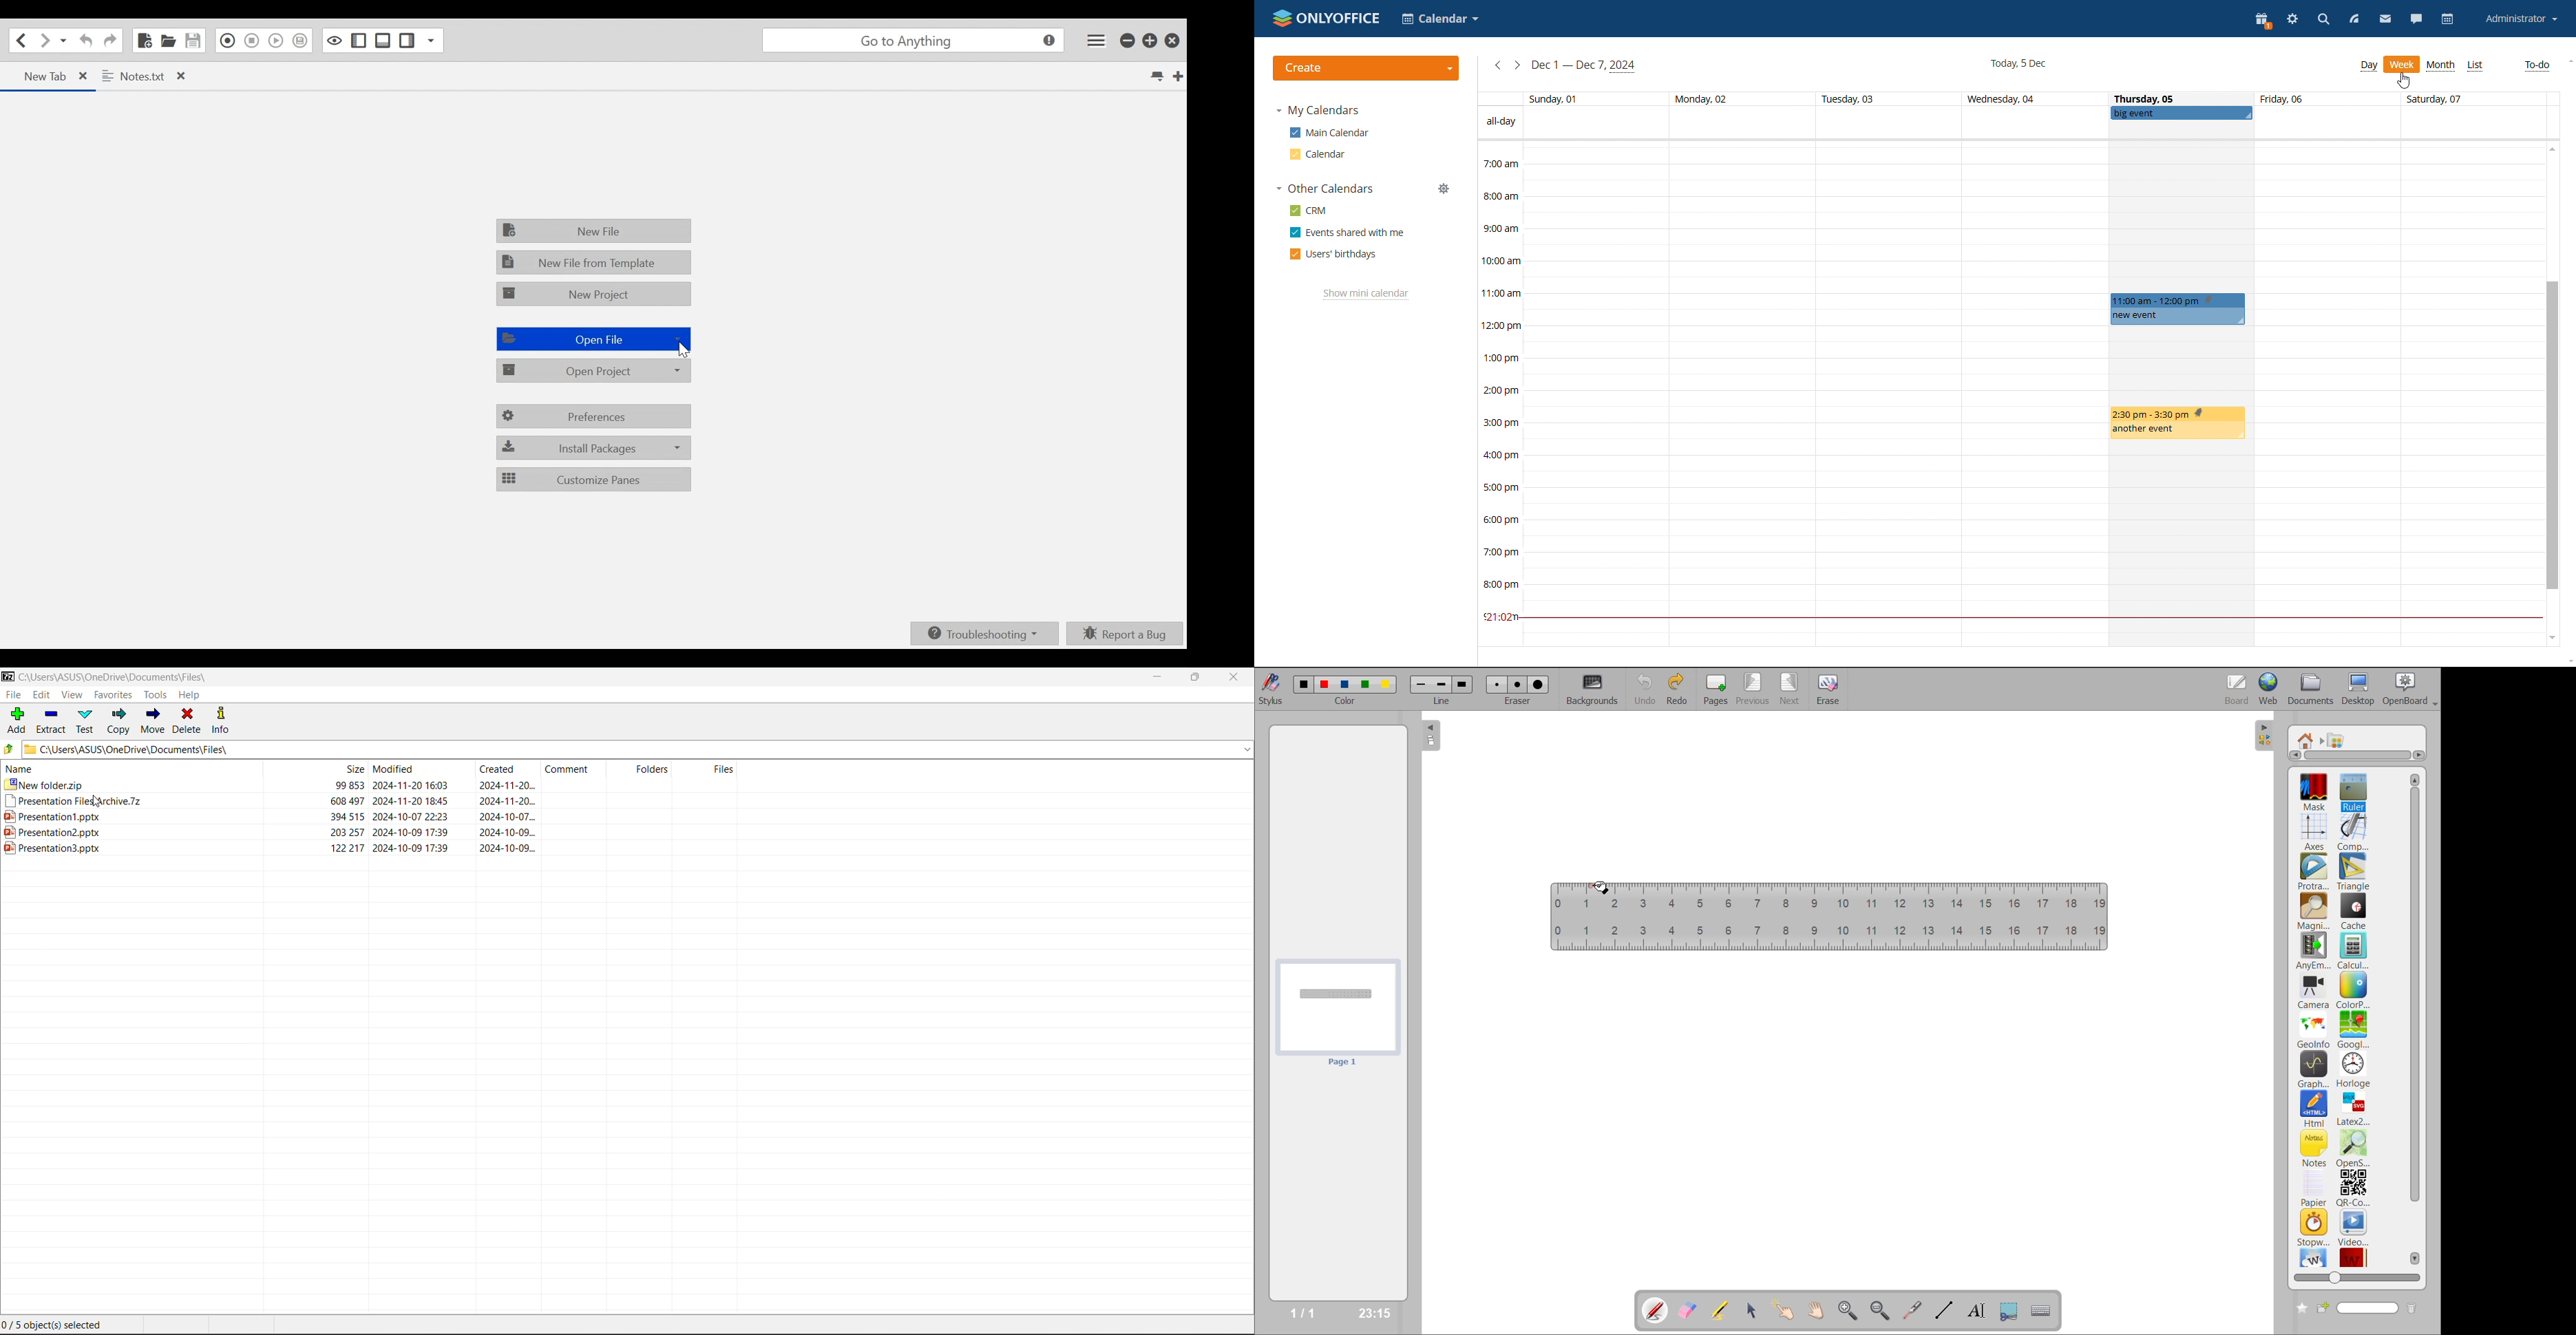 The height and width of the screenshot is (1344, 2576). What do you see at coordinates (2261, 19) in the screenshot?
I see `present` at bounding box center [2261, 19].